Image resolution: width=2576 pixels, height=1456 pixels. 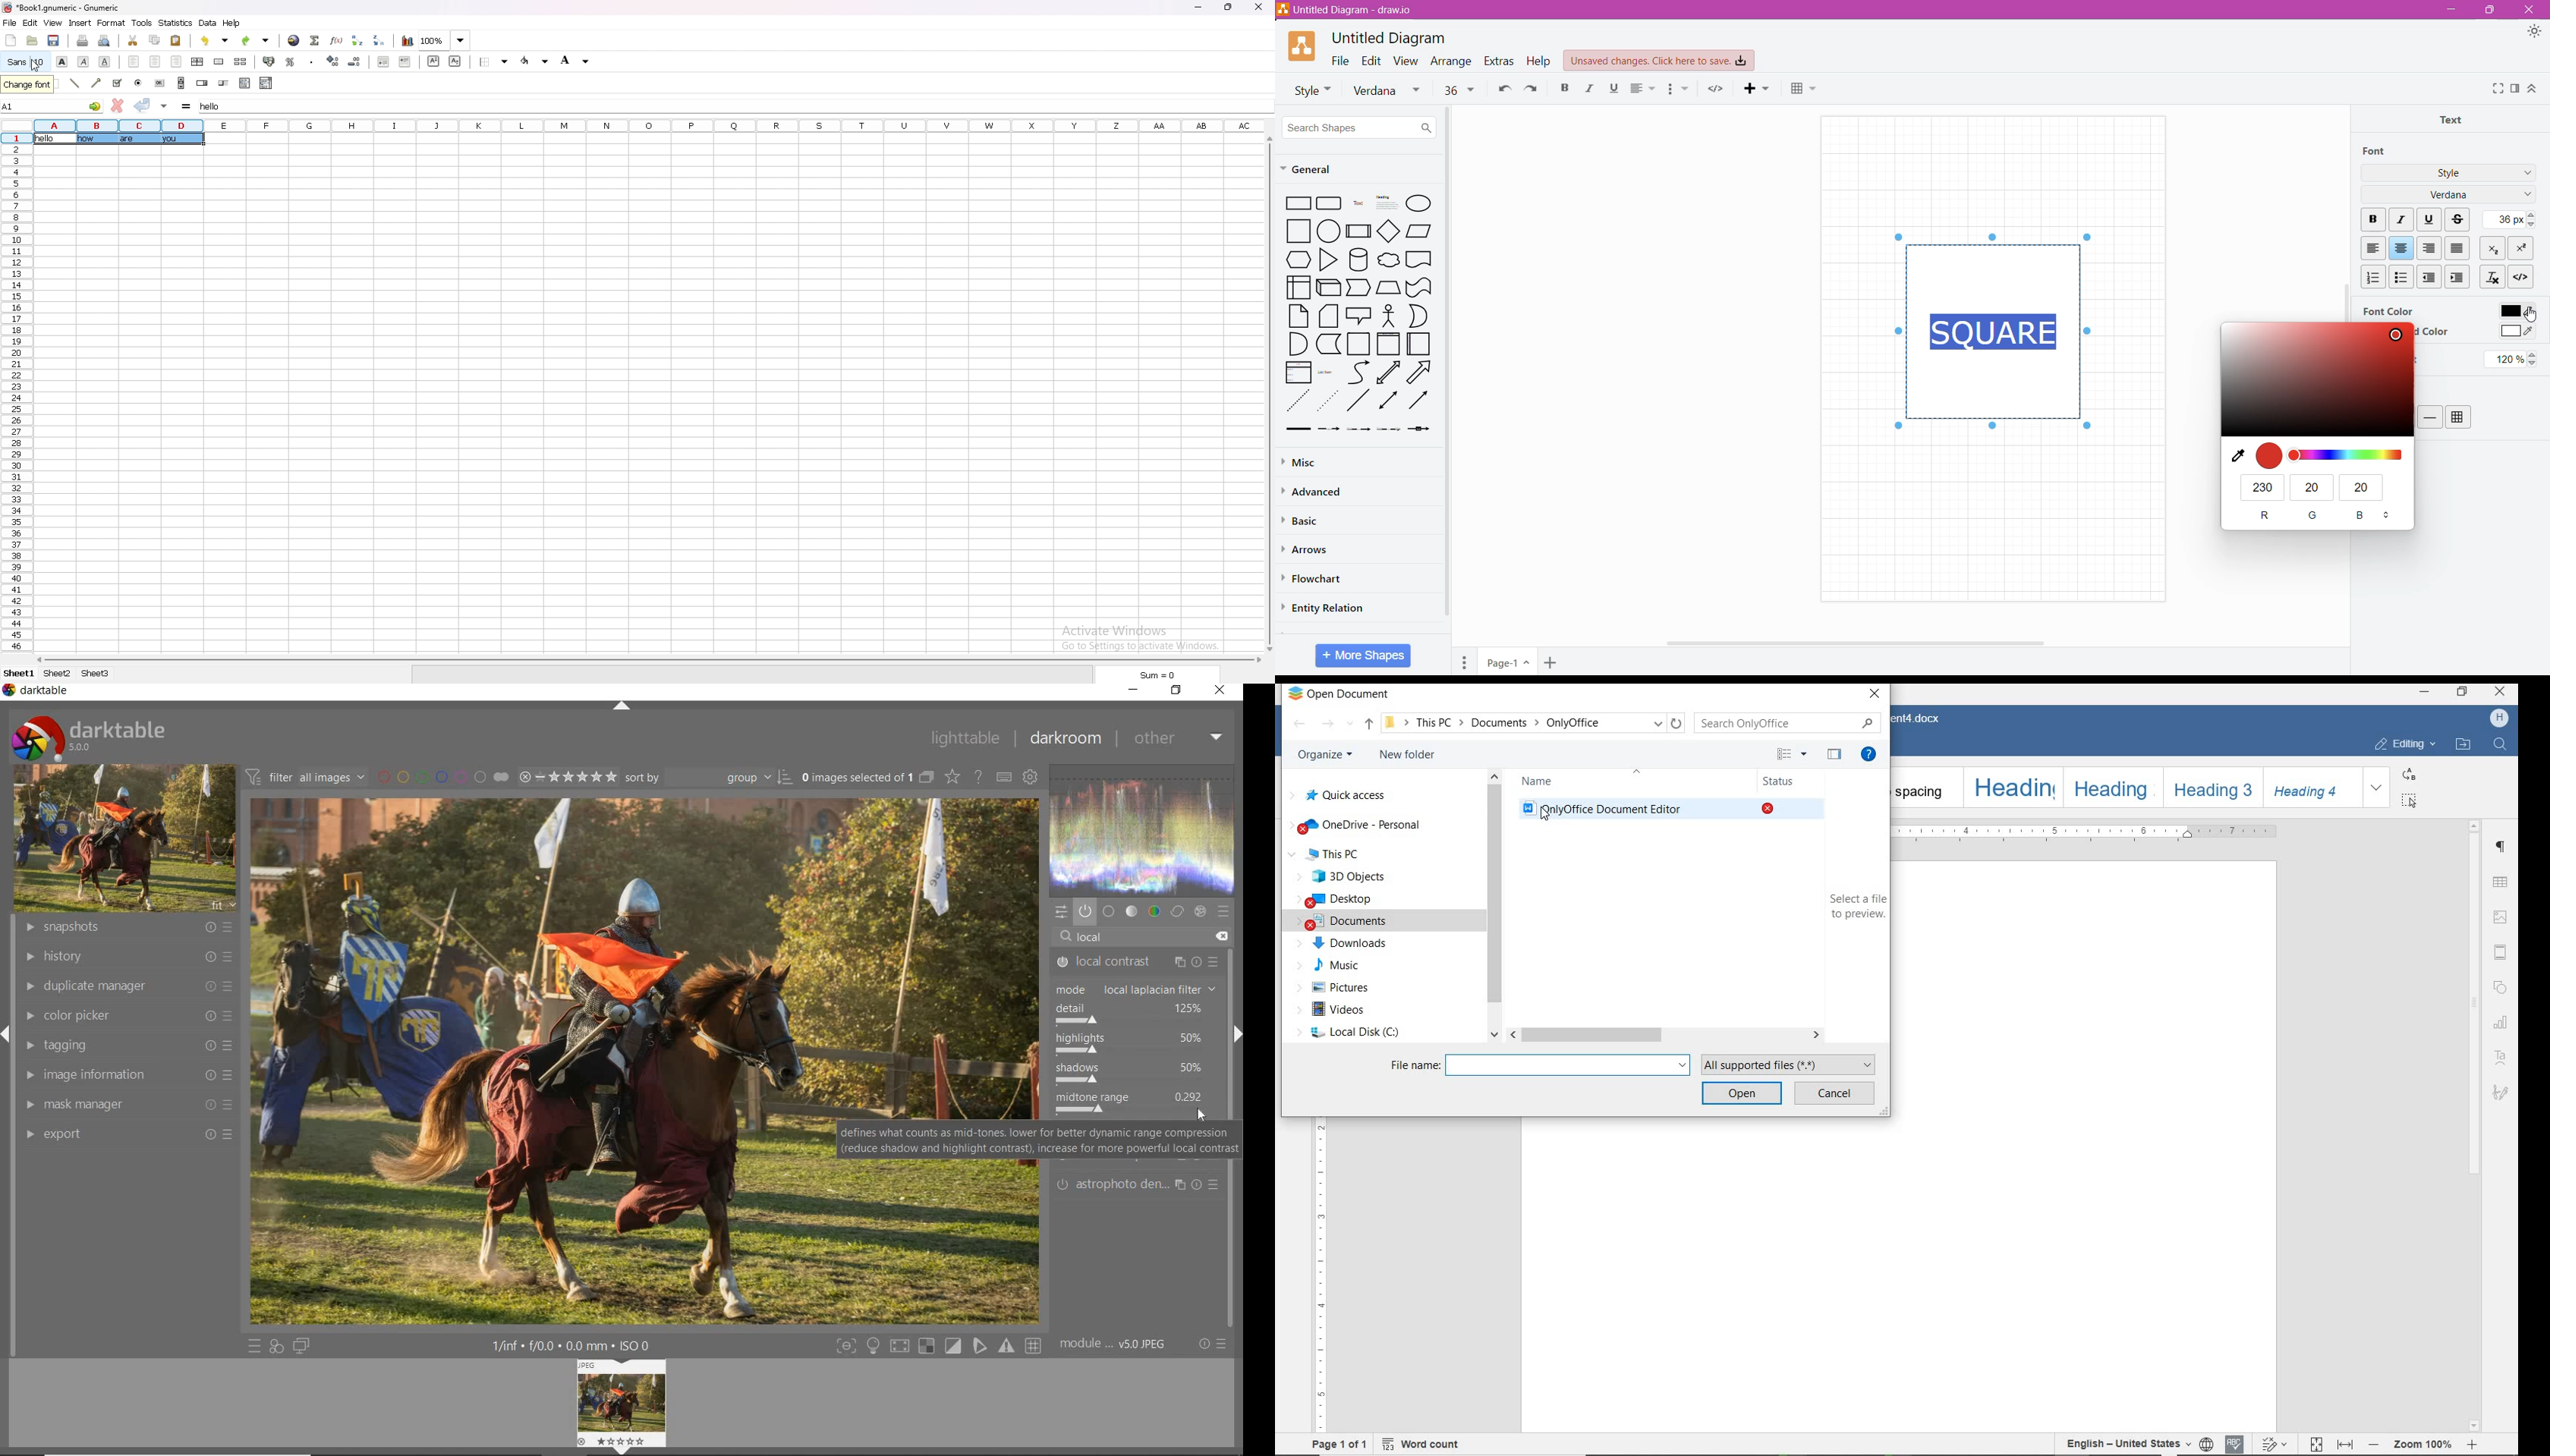 What do you see at coordinates (1508, 663) in the screenshot?
I see `Page Name` at bounding box center [1508, 663].